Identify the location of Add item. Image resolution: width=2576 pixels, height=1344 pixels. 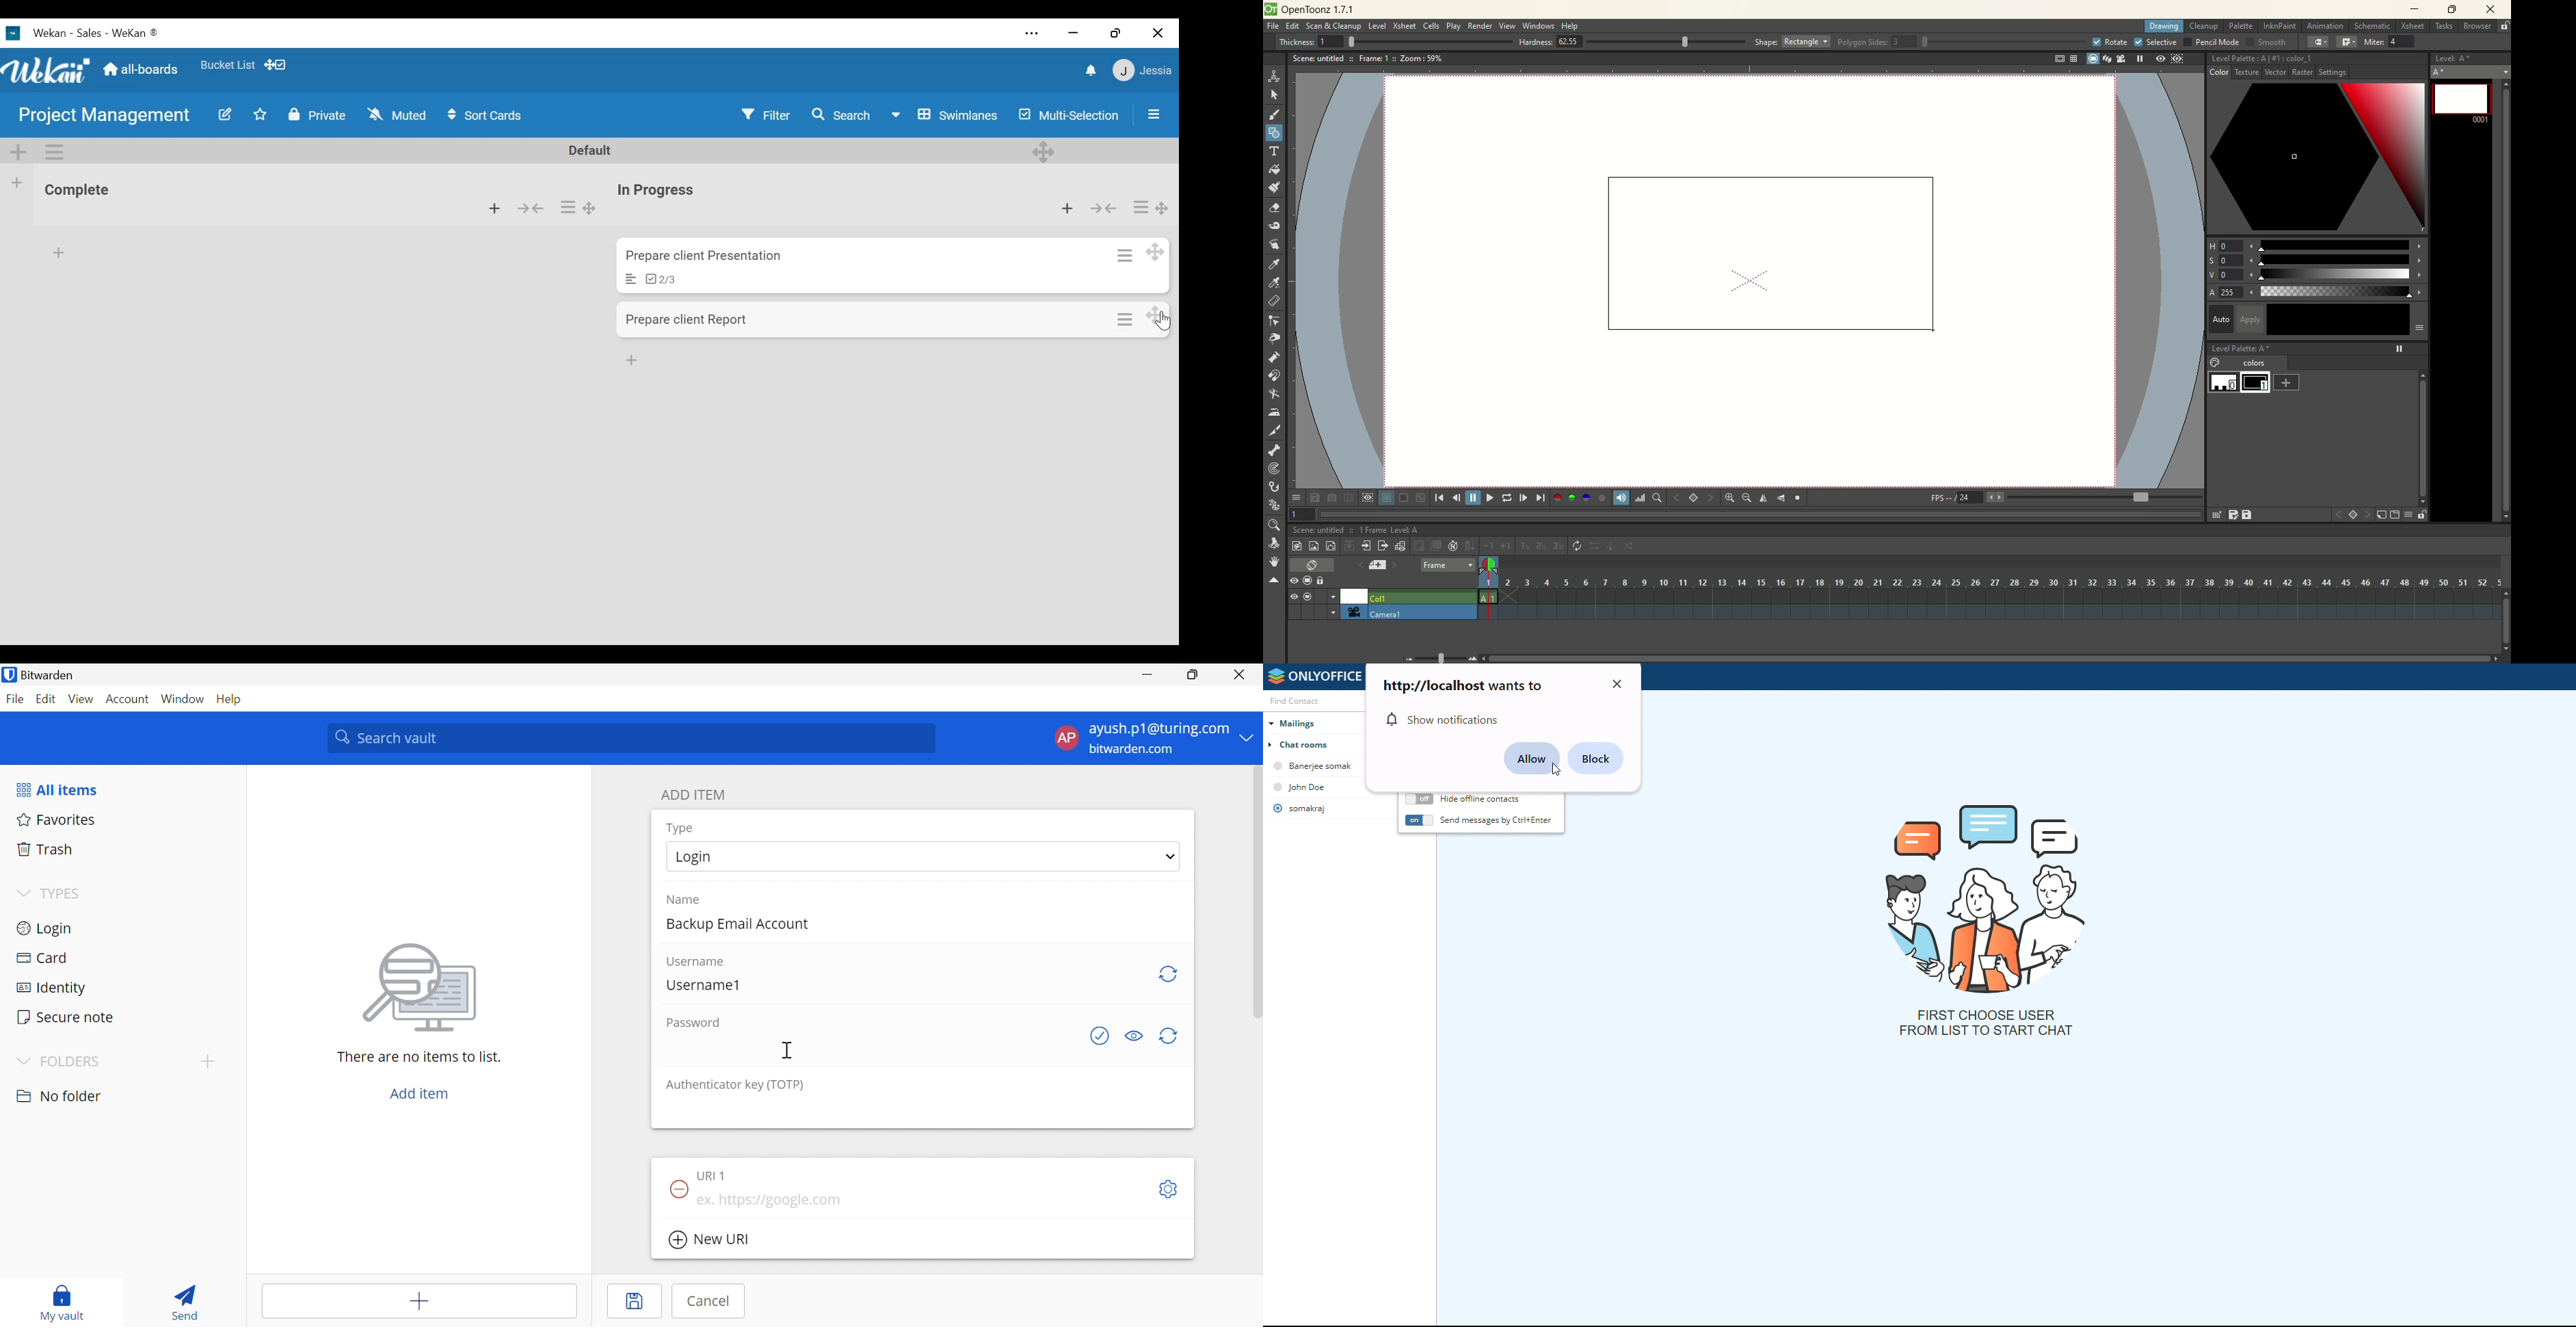
(418, 1299).